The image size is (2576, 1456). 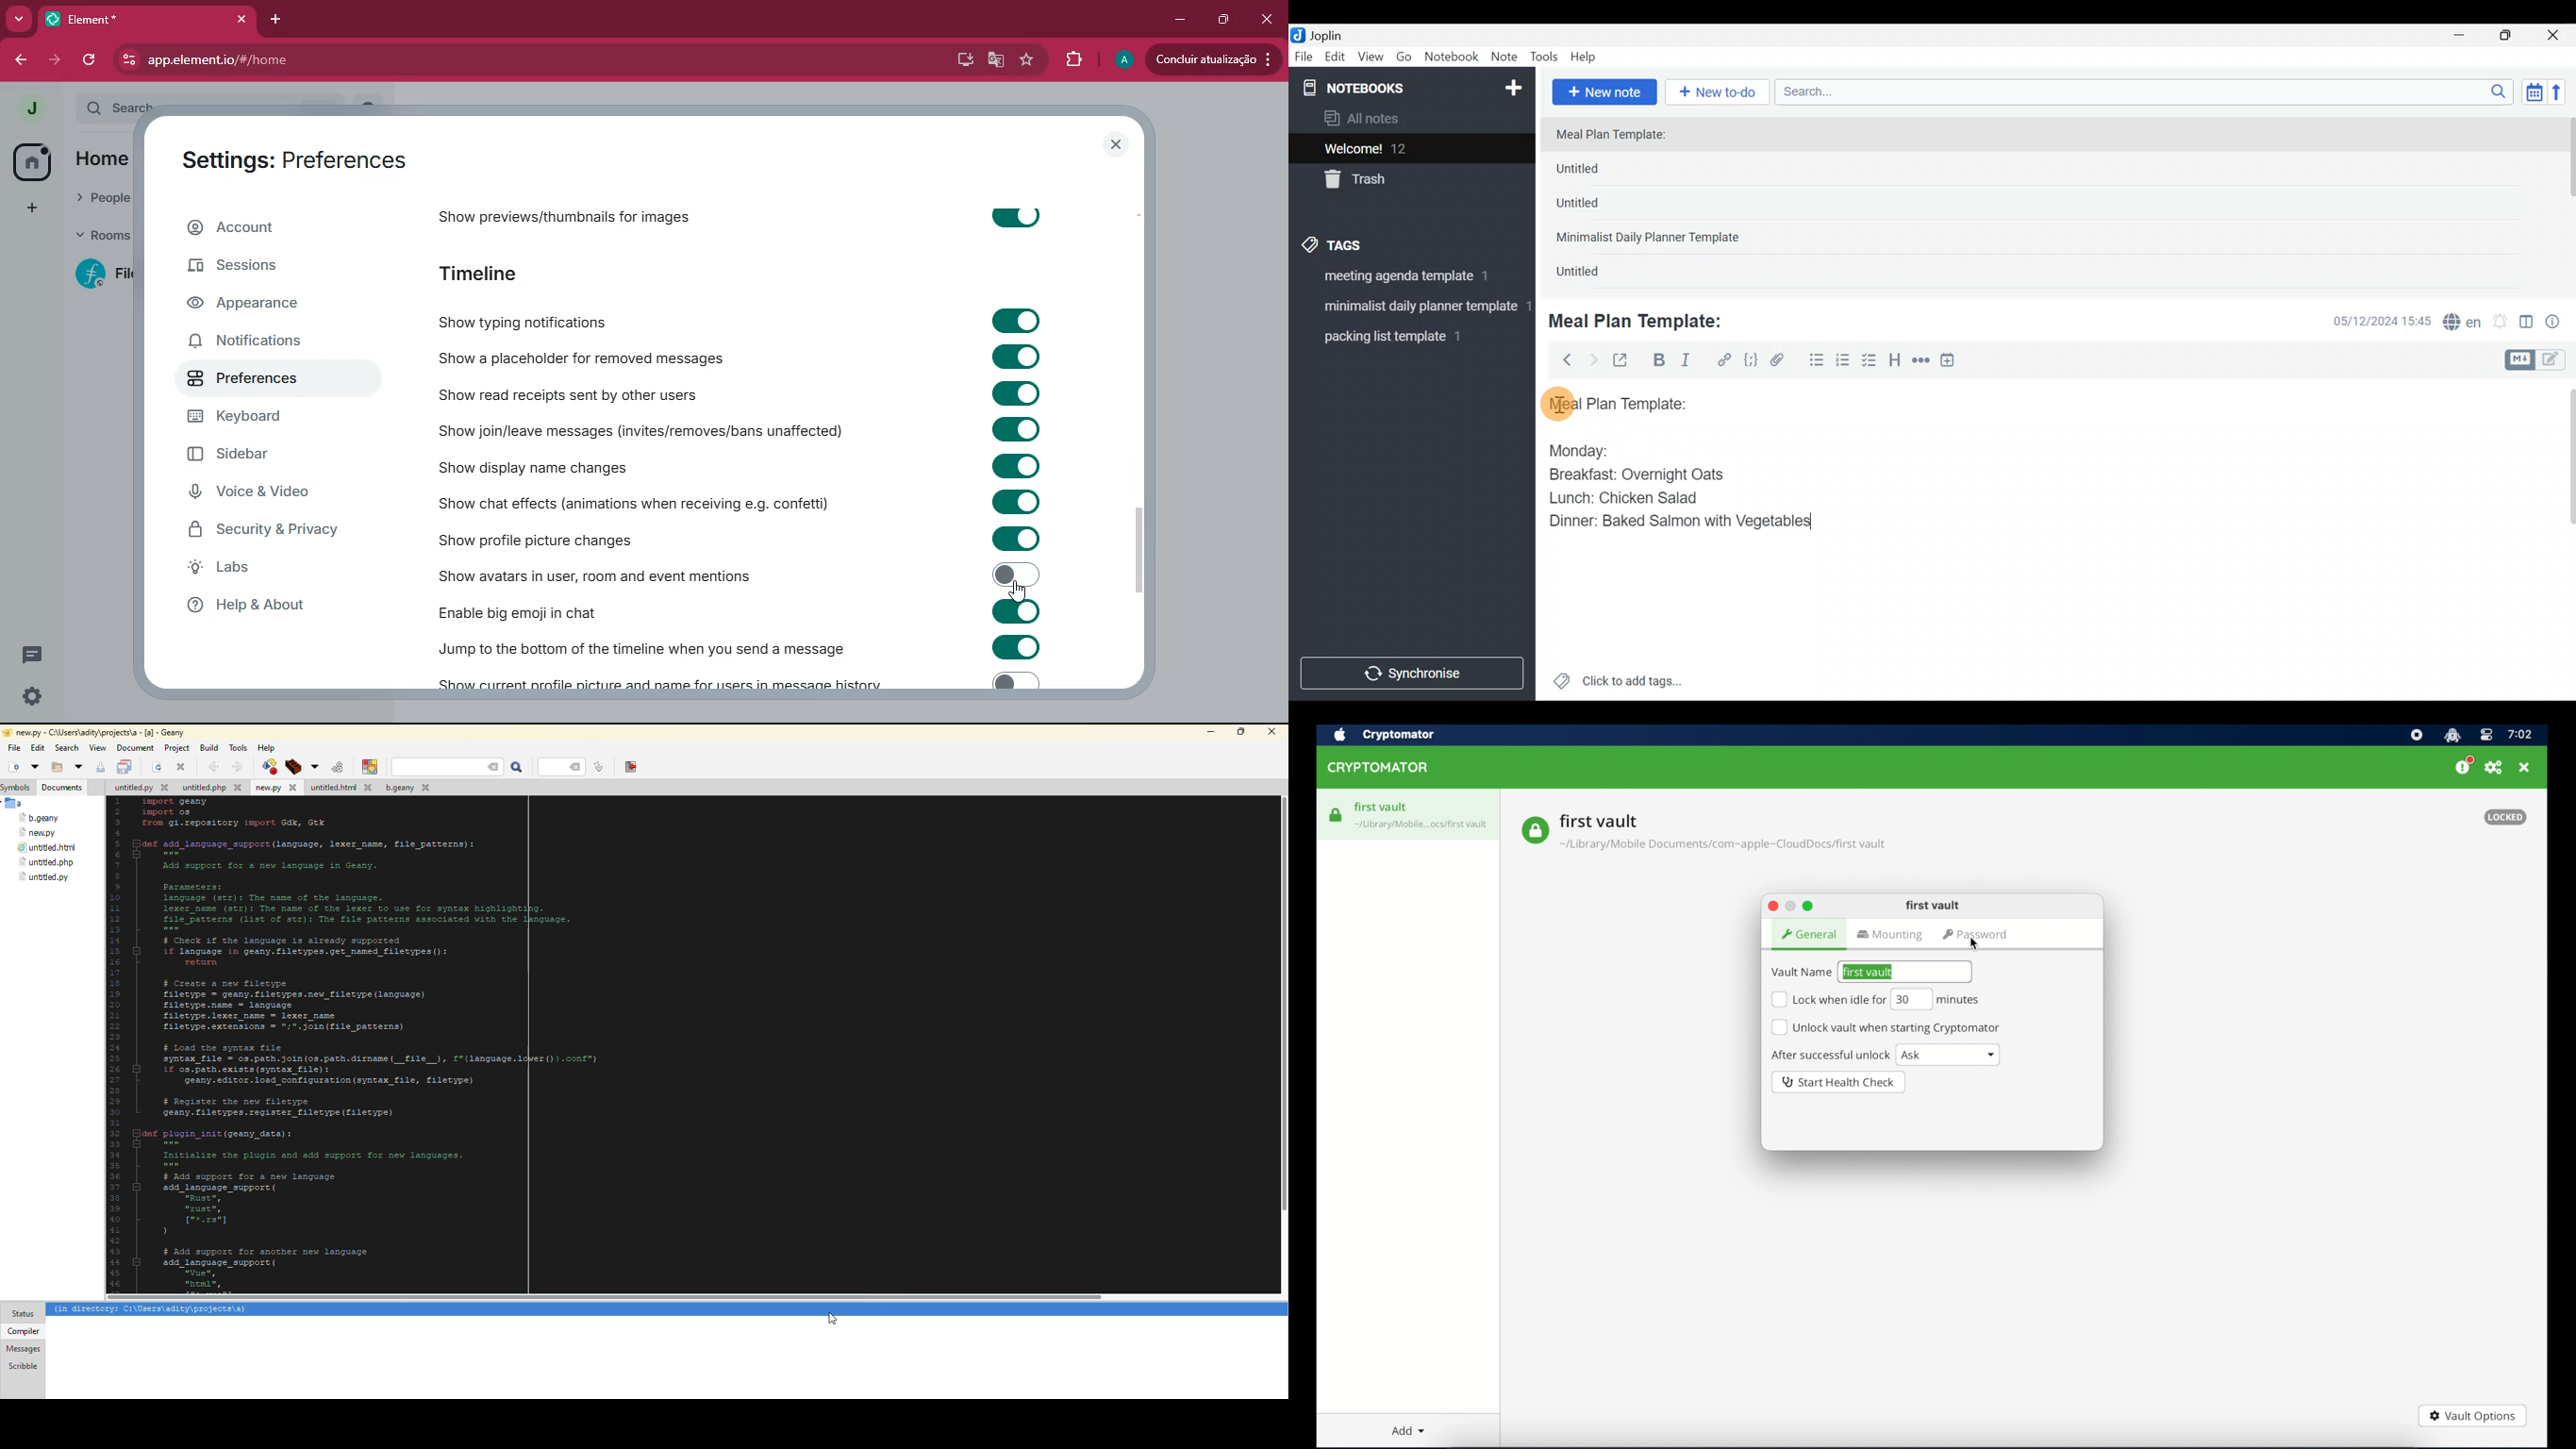 I want to click on Synchronize, so click(x=1414, y=673).